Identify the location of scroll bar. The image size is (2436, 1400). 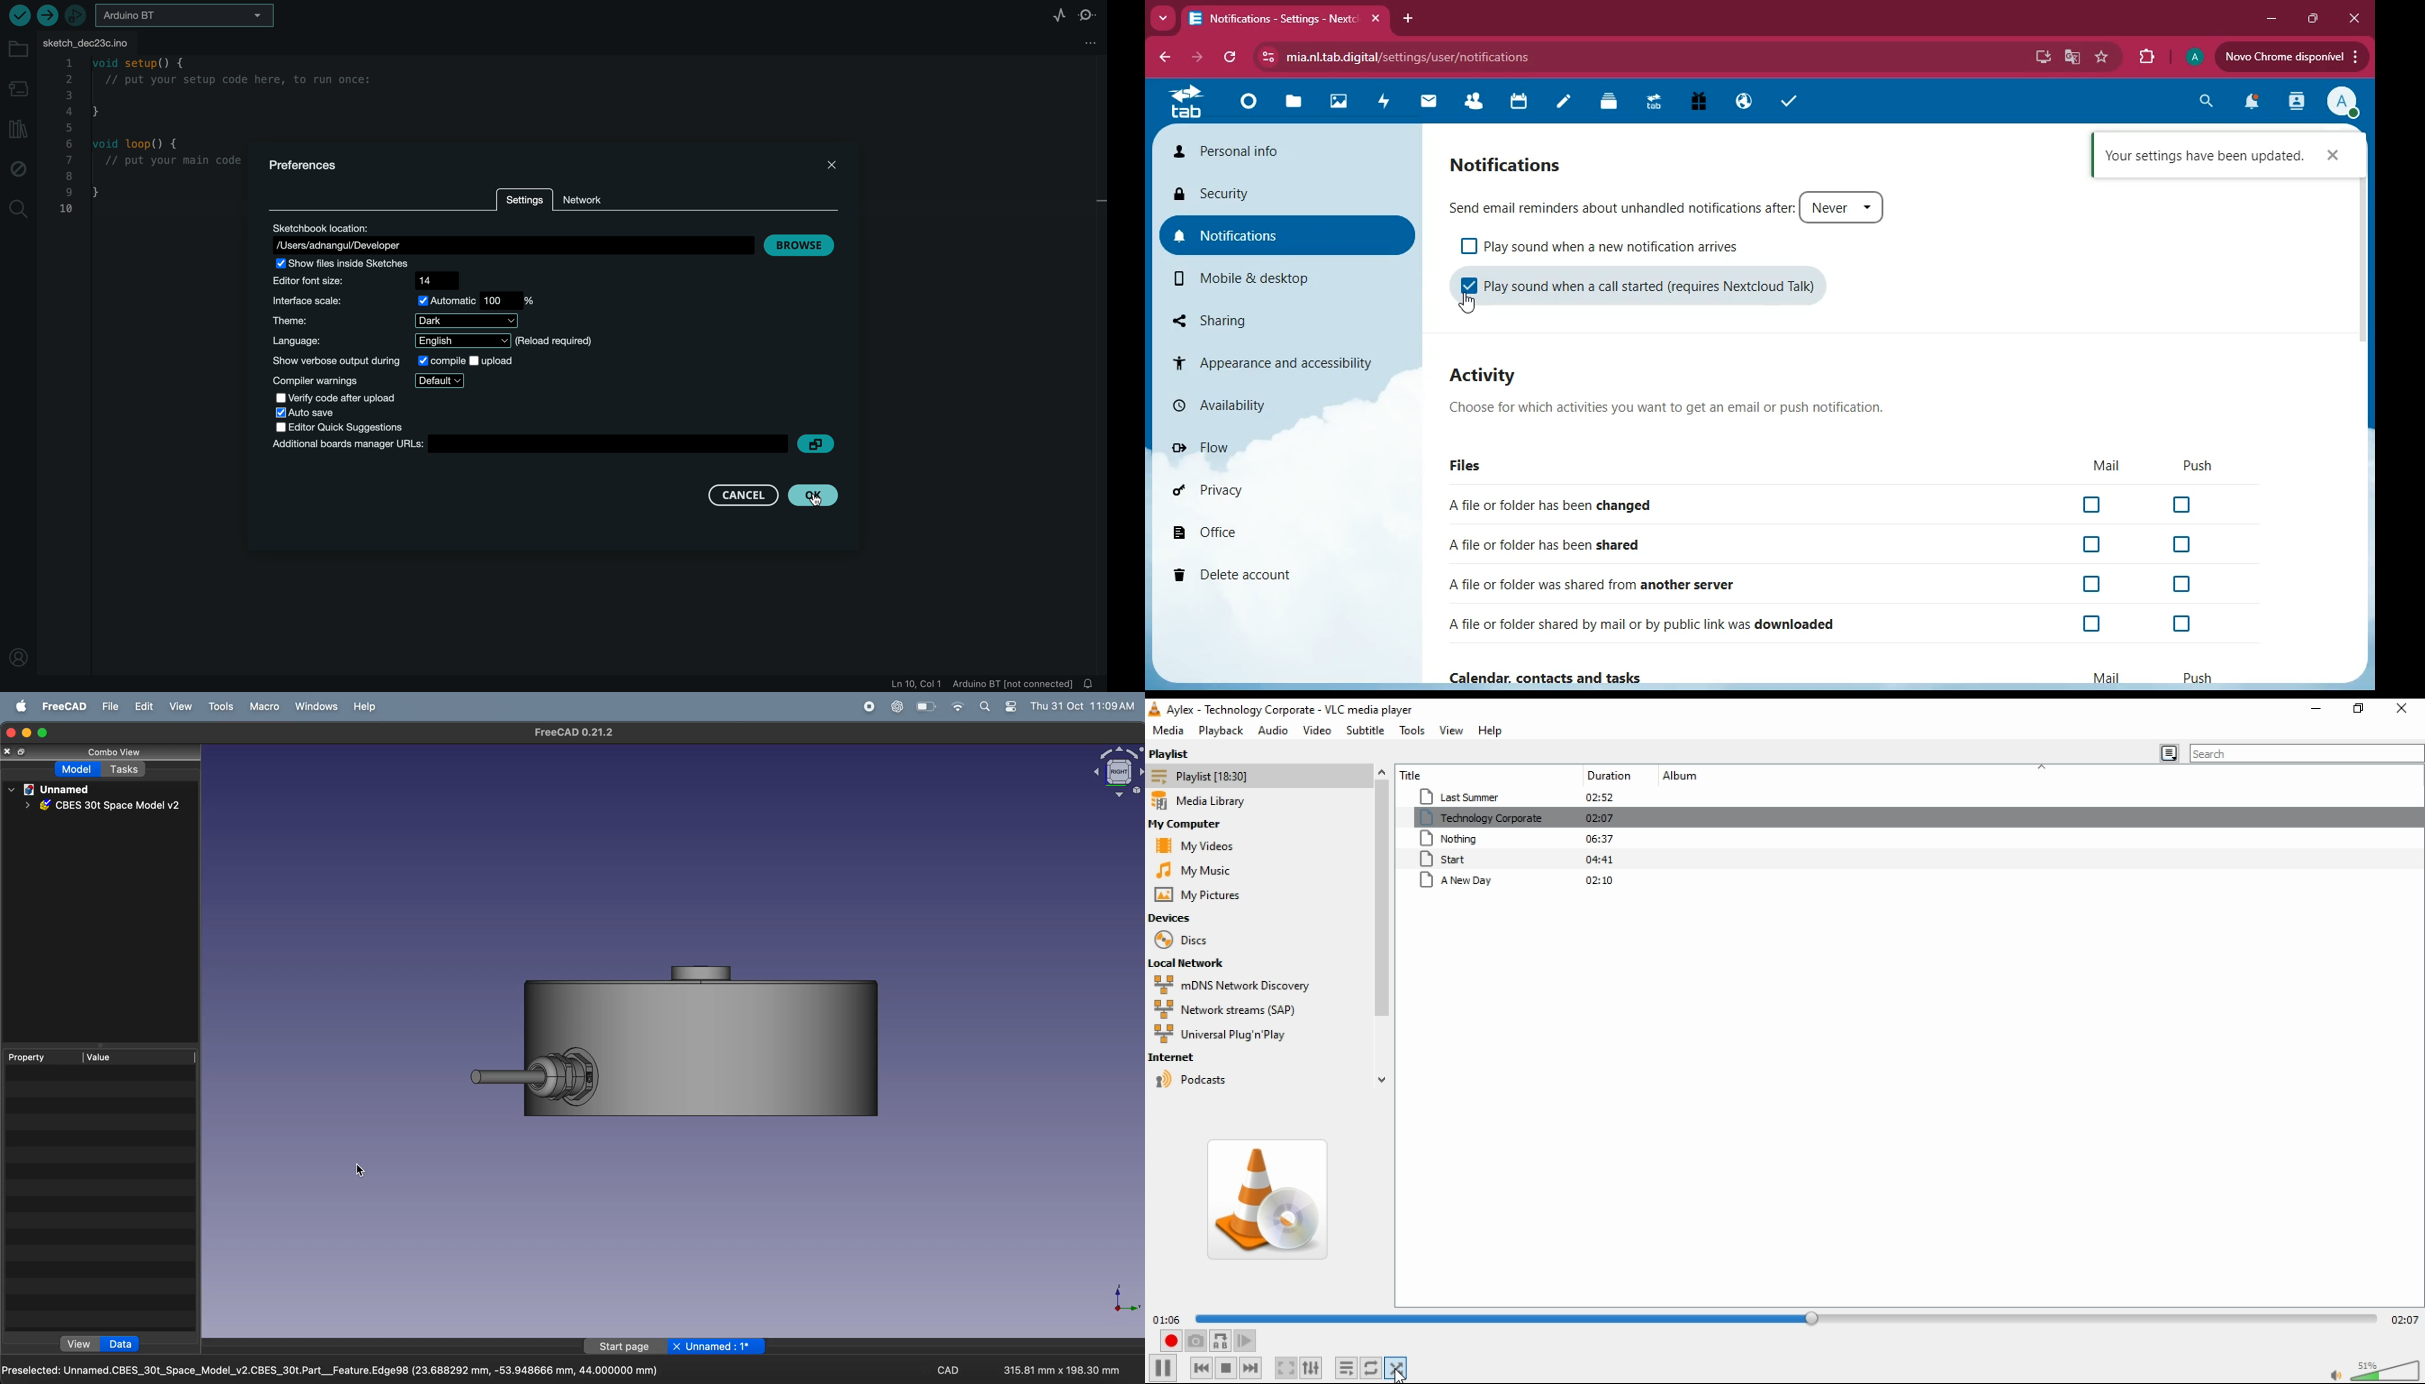
(2364, 228).